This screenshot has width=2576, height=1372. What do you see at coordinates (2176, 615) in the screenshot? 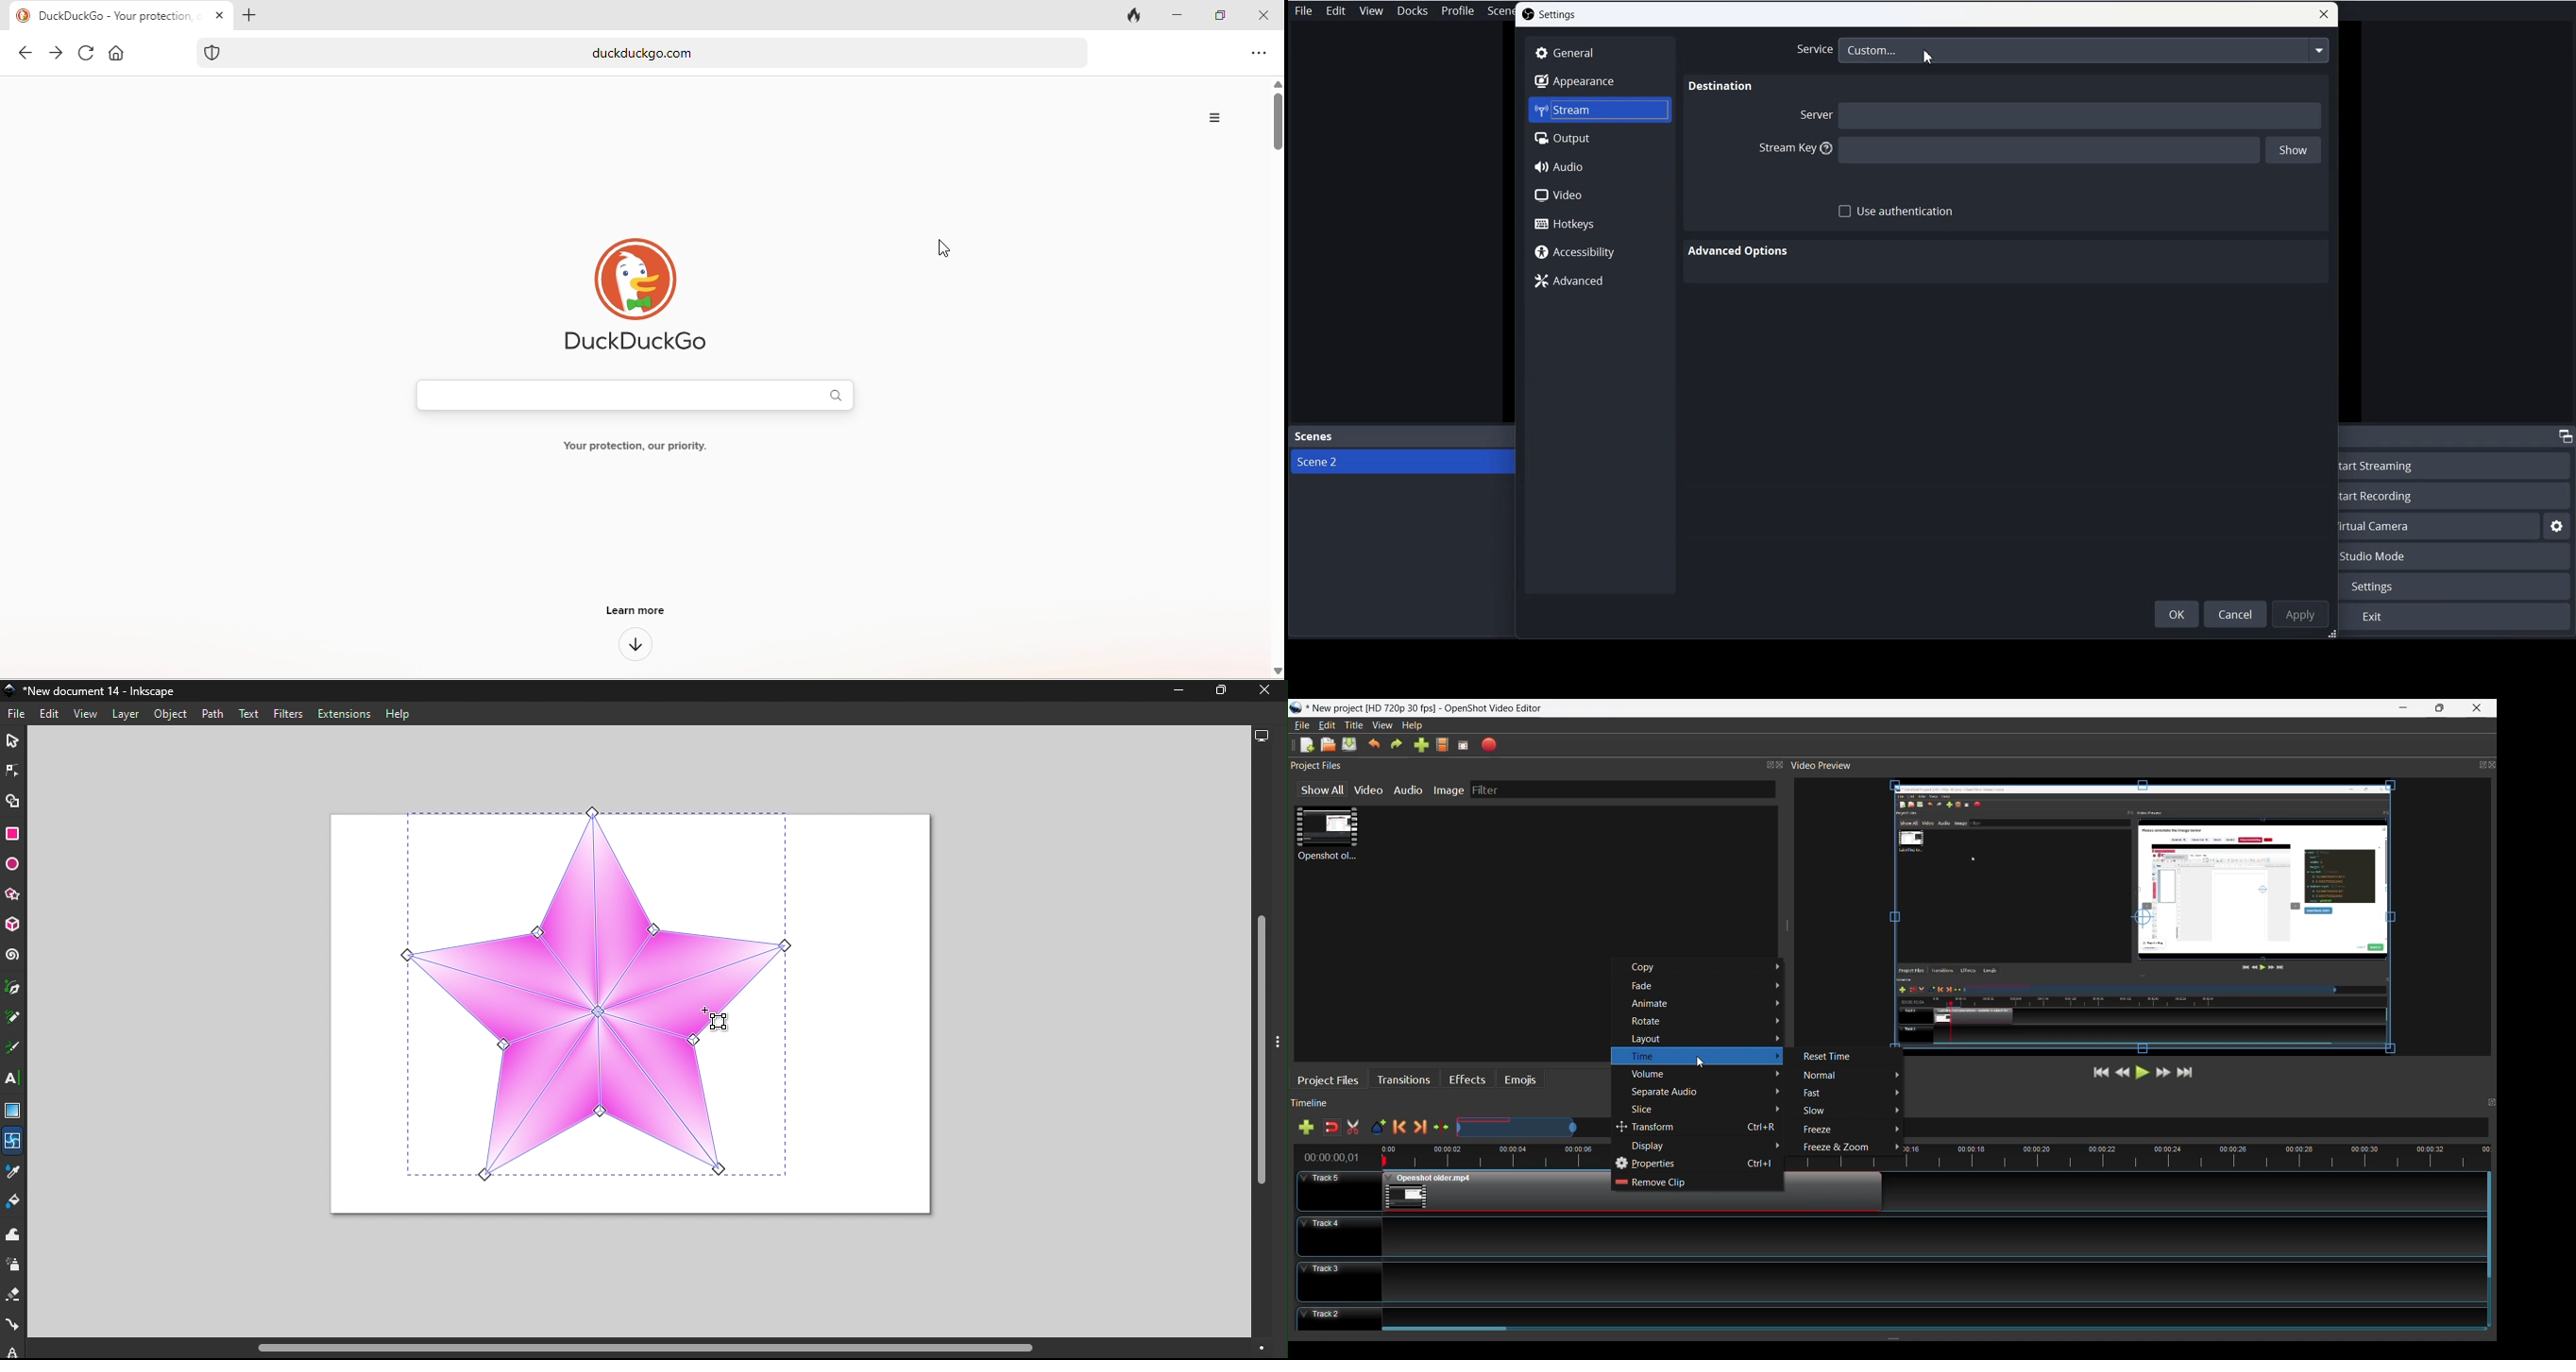
I see `OK` at bounding box center [2176, 615].